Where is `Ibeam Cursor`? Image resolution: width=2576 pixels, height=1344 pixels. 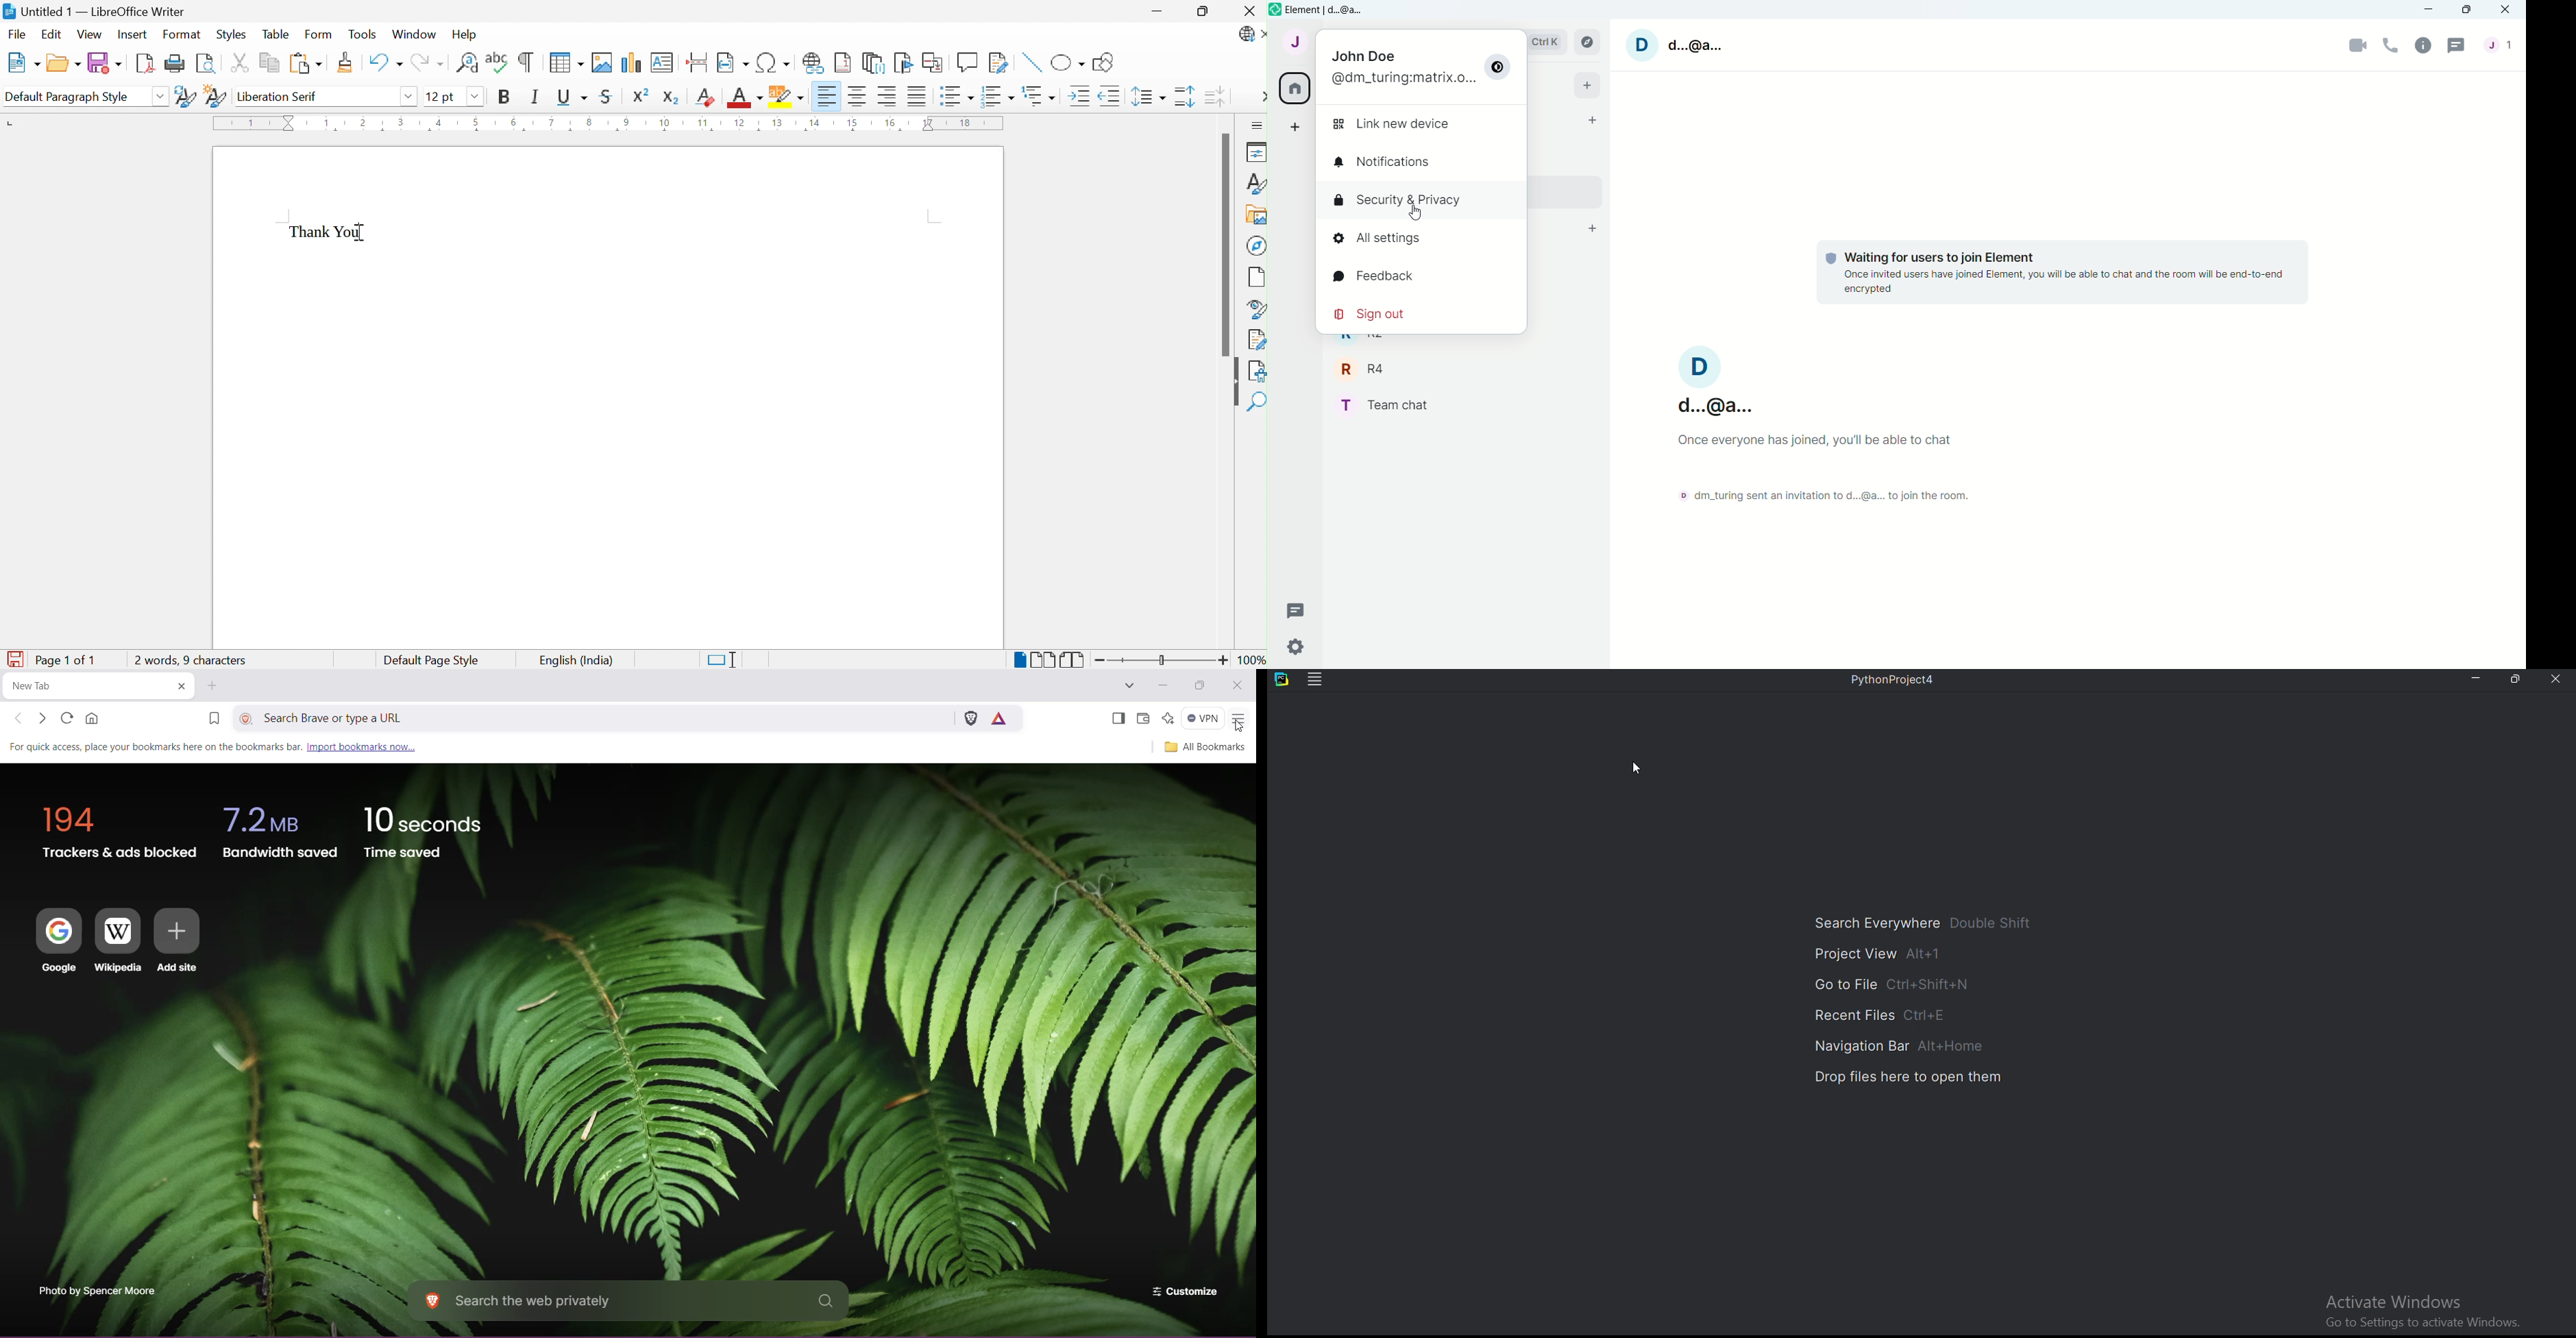 Ibeam Cursor is located at coordinates (364, 232).